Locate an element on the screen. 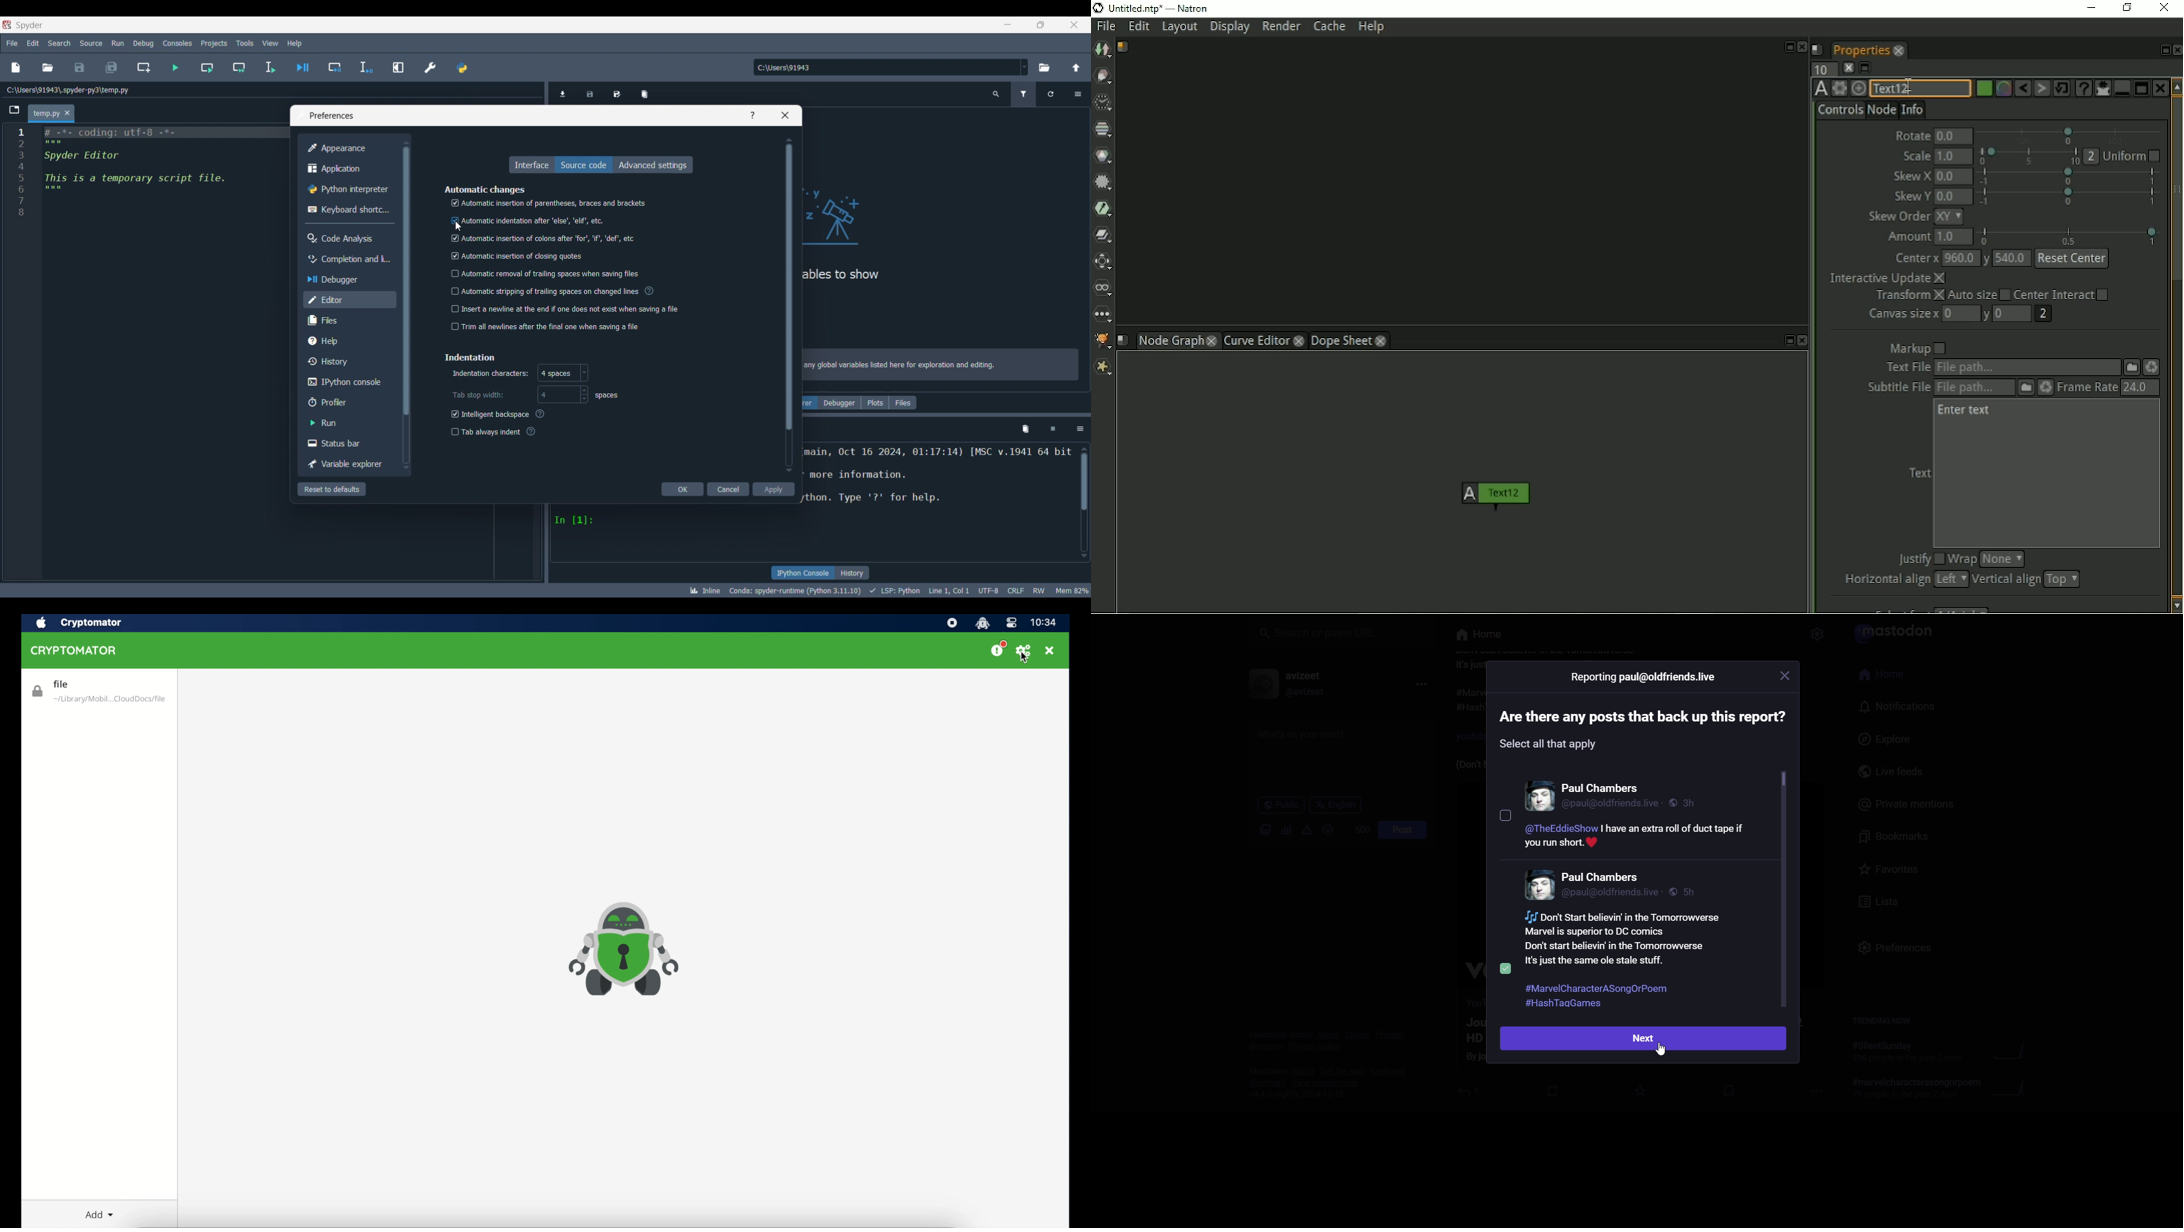 The width and height of the screenshot is (2184, 1232).  is located at coordinates (1687, 893).